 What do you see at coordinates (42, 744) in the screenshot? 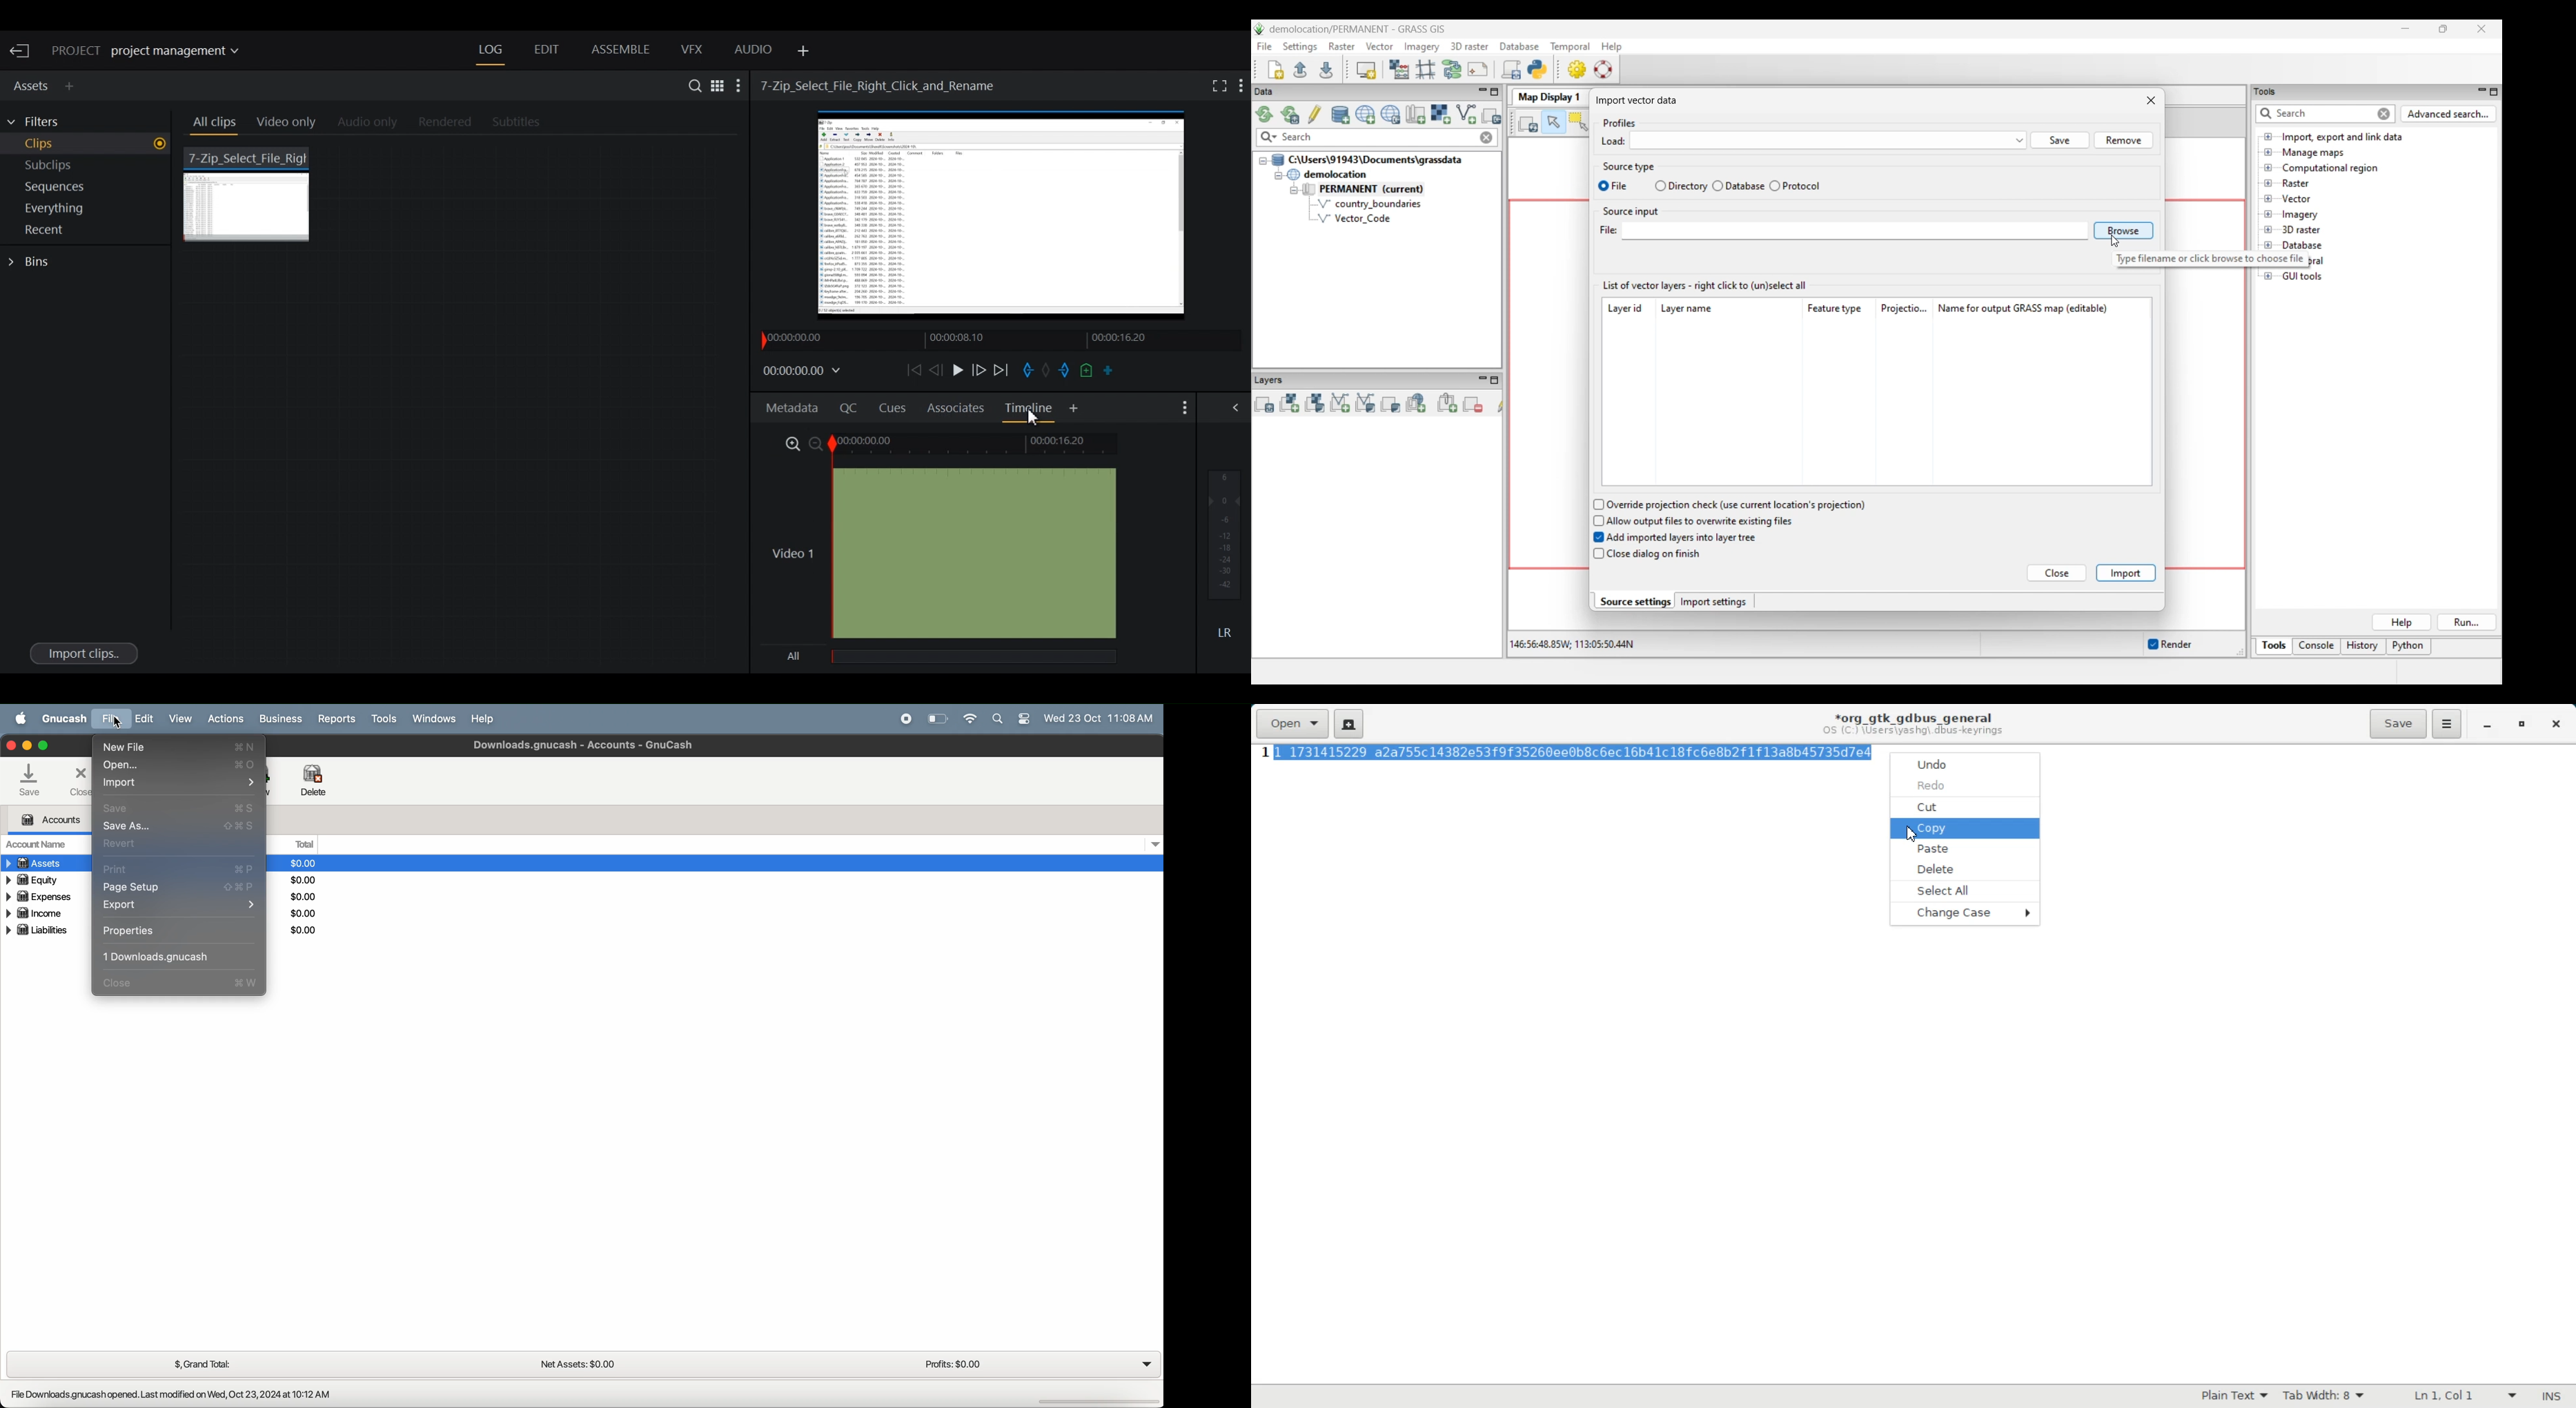
I see `maximize` at bounding box center [42, 744].